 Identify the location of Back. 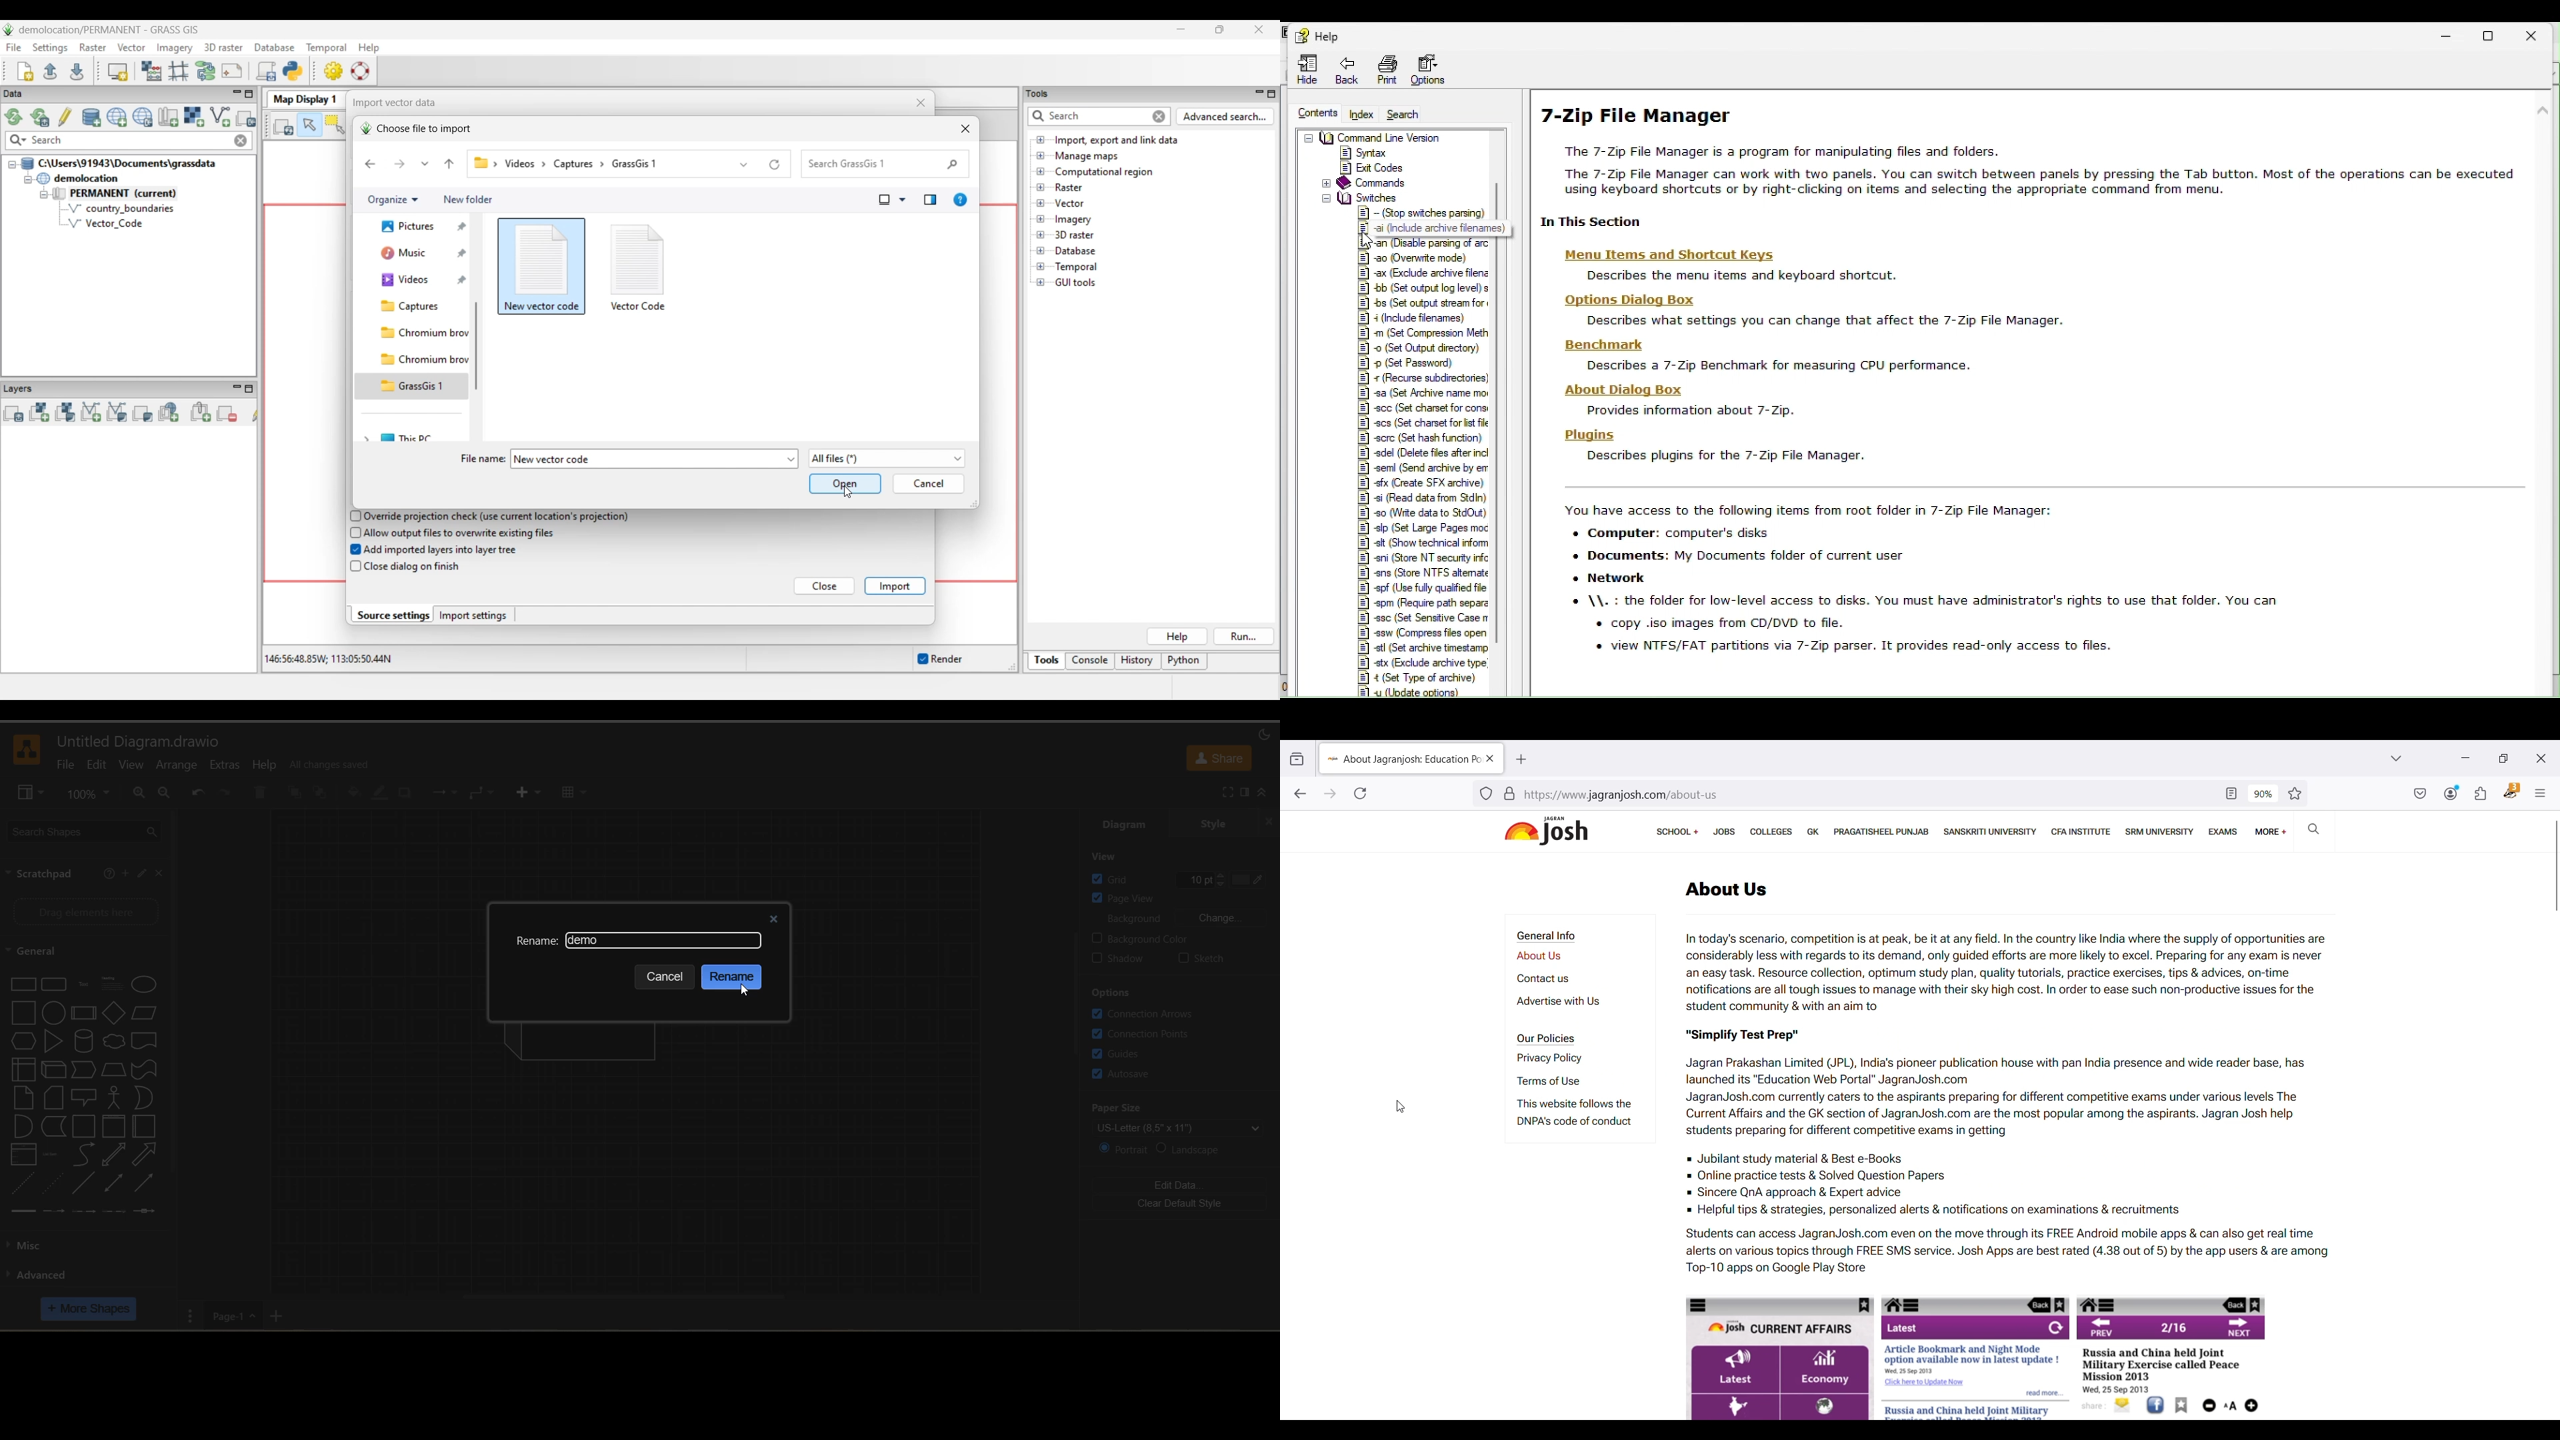
(1345, 68).